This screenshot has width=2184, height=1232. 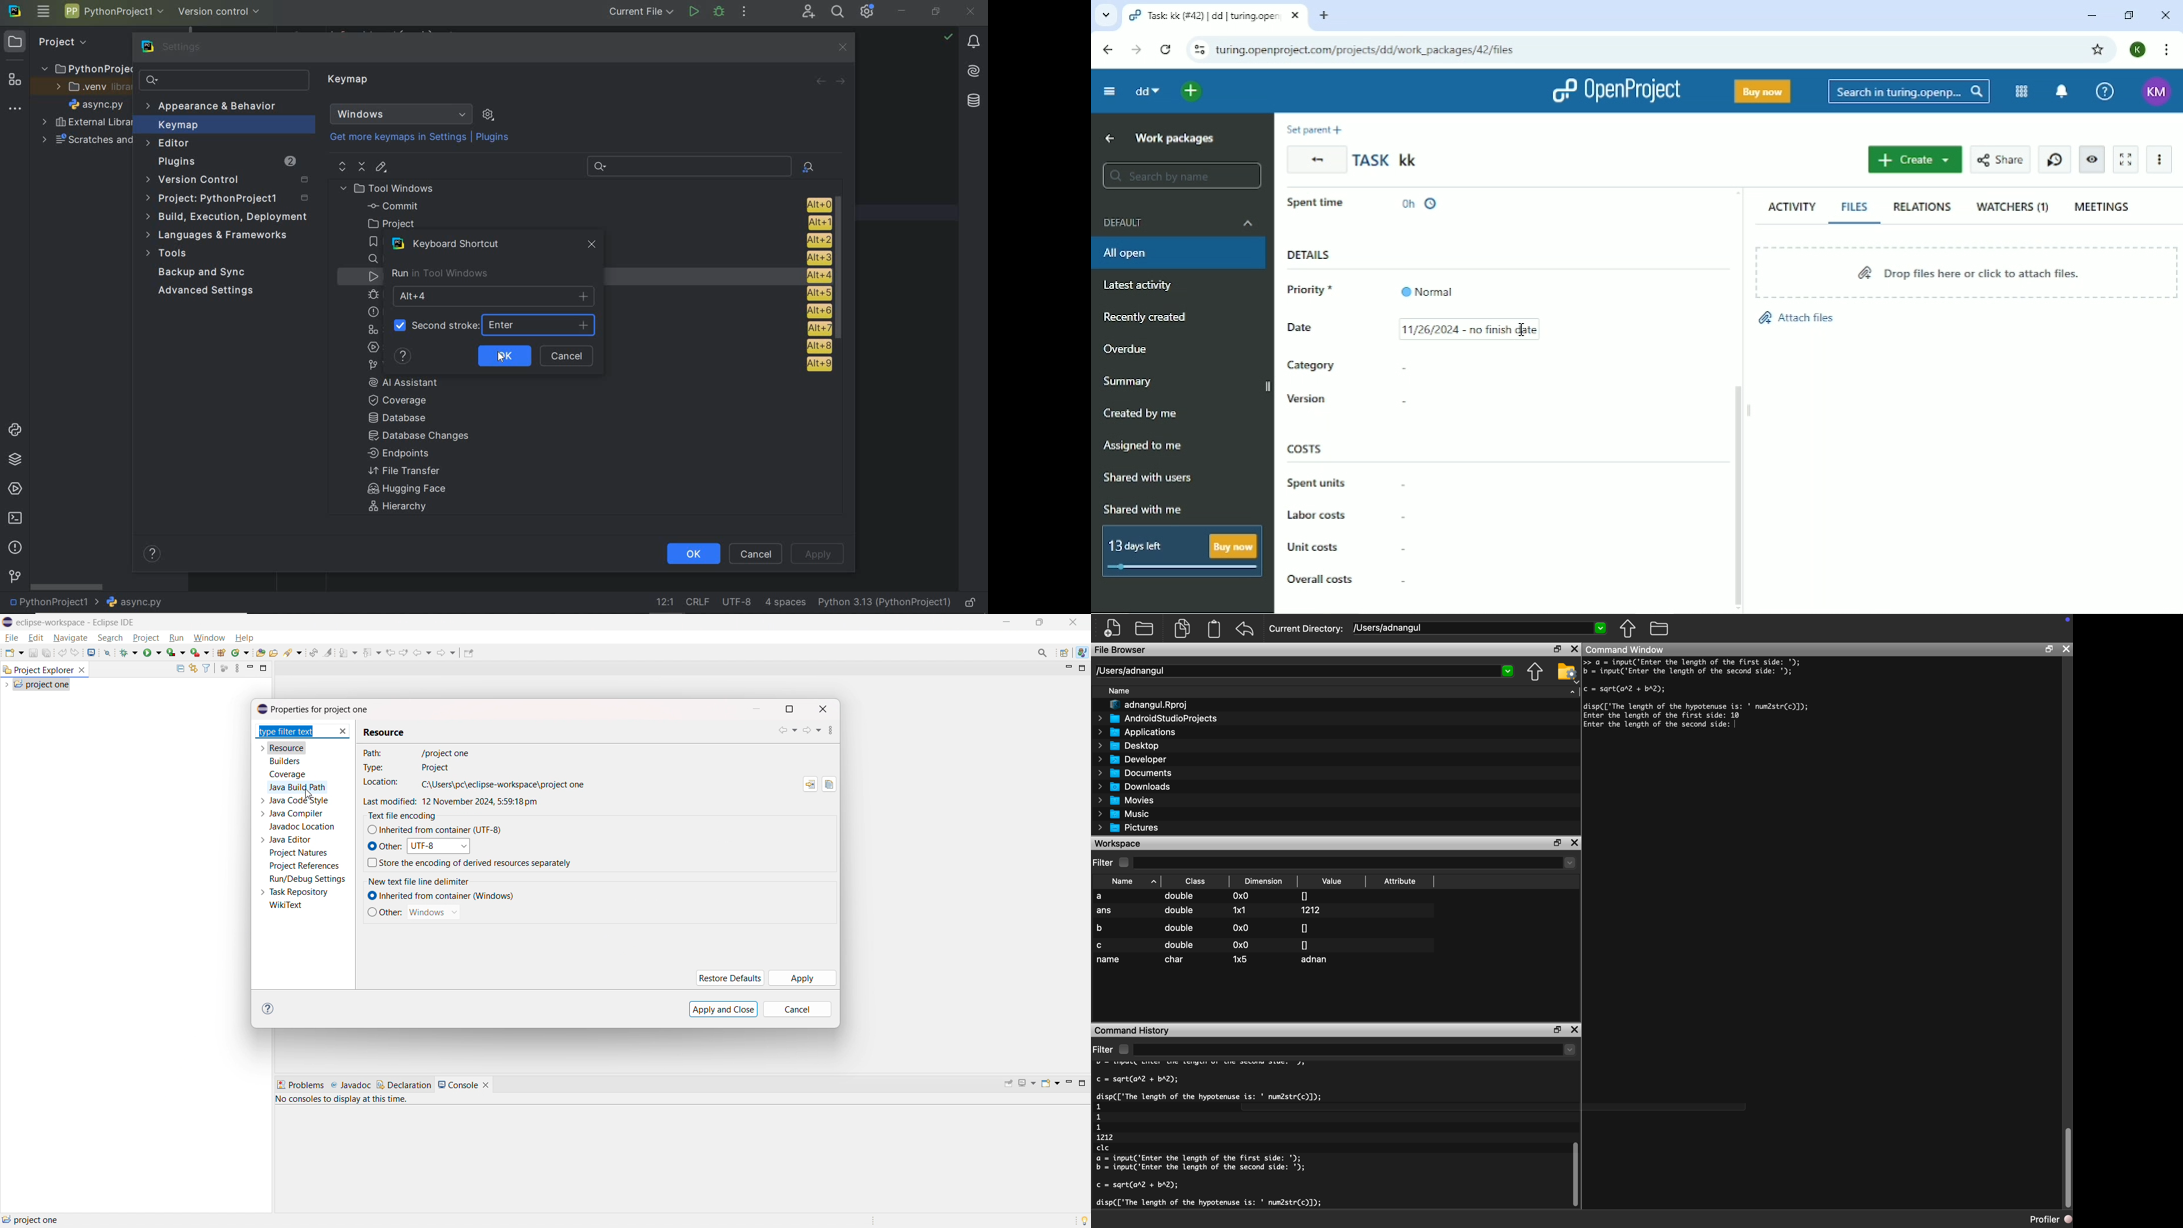 What do you see at coordinates (62, 652) in the screenshot?
I see `undo` at bounding box center [62, 652].